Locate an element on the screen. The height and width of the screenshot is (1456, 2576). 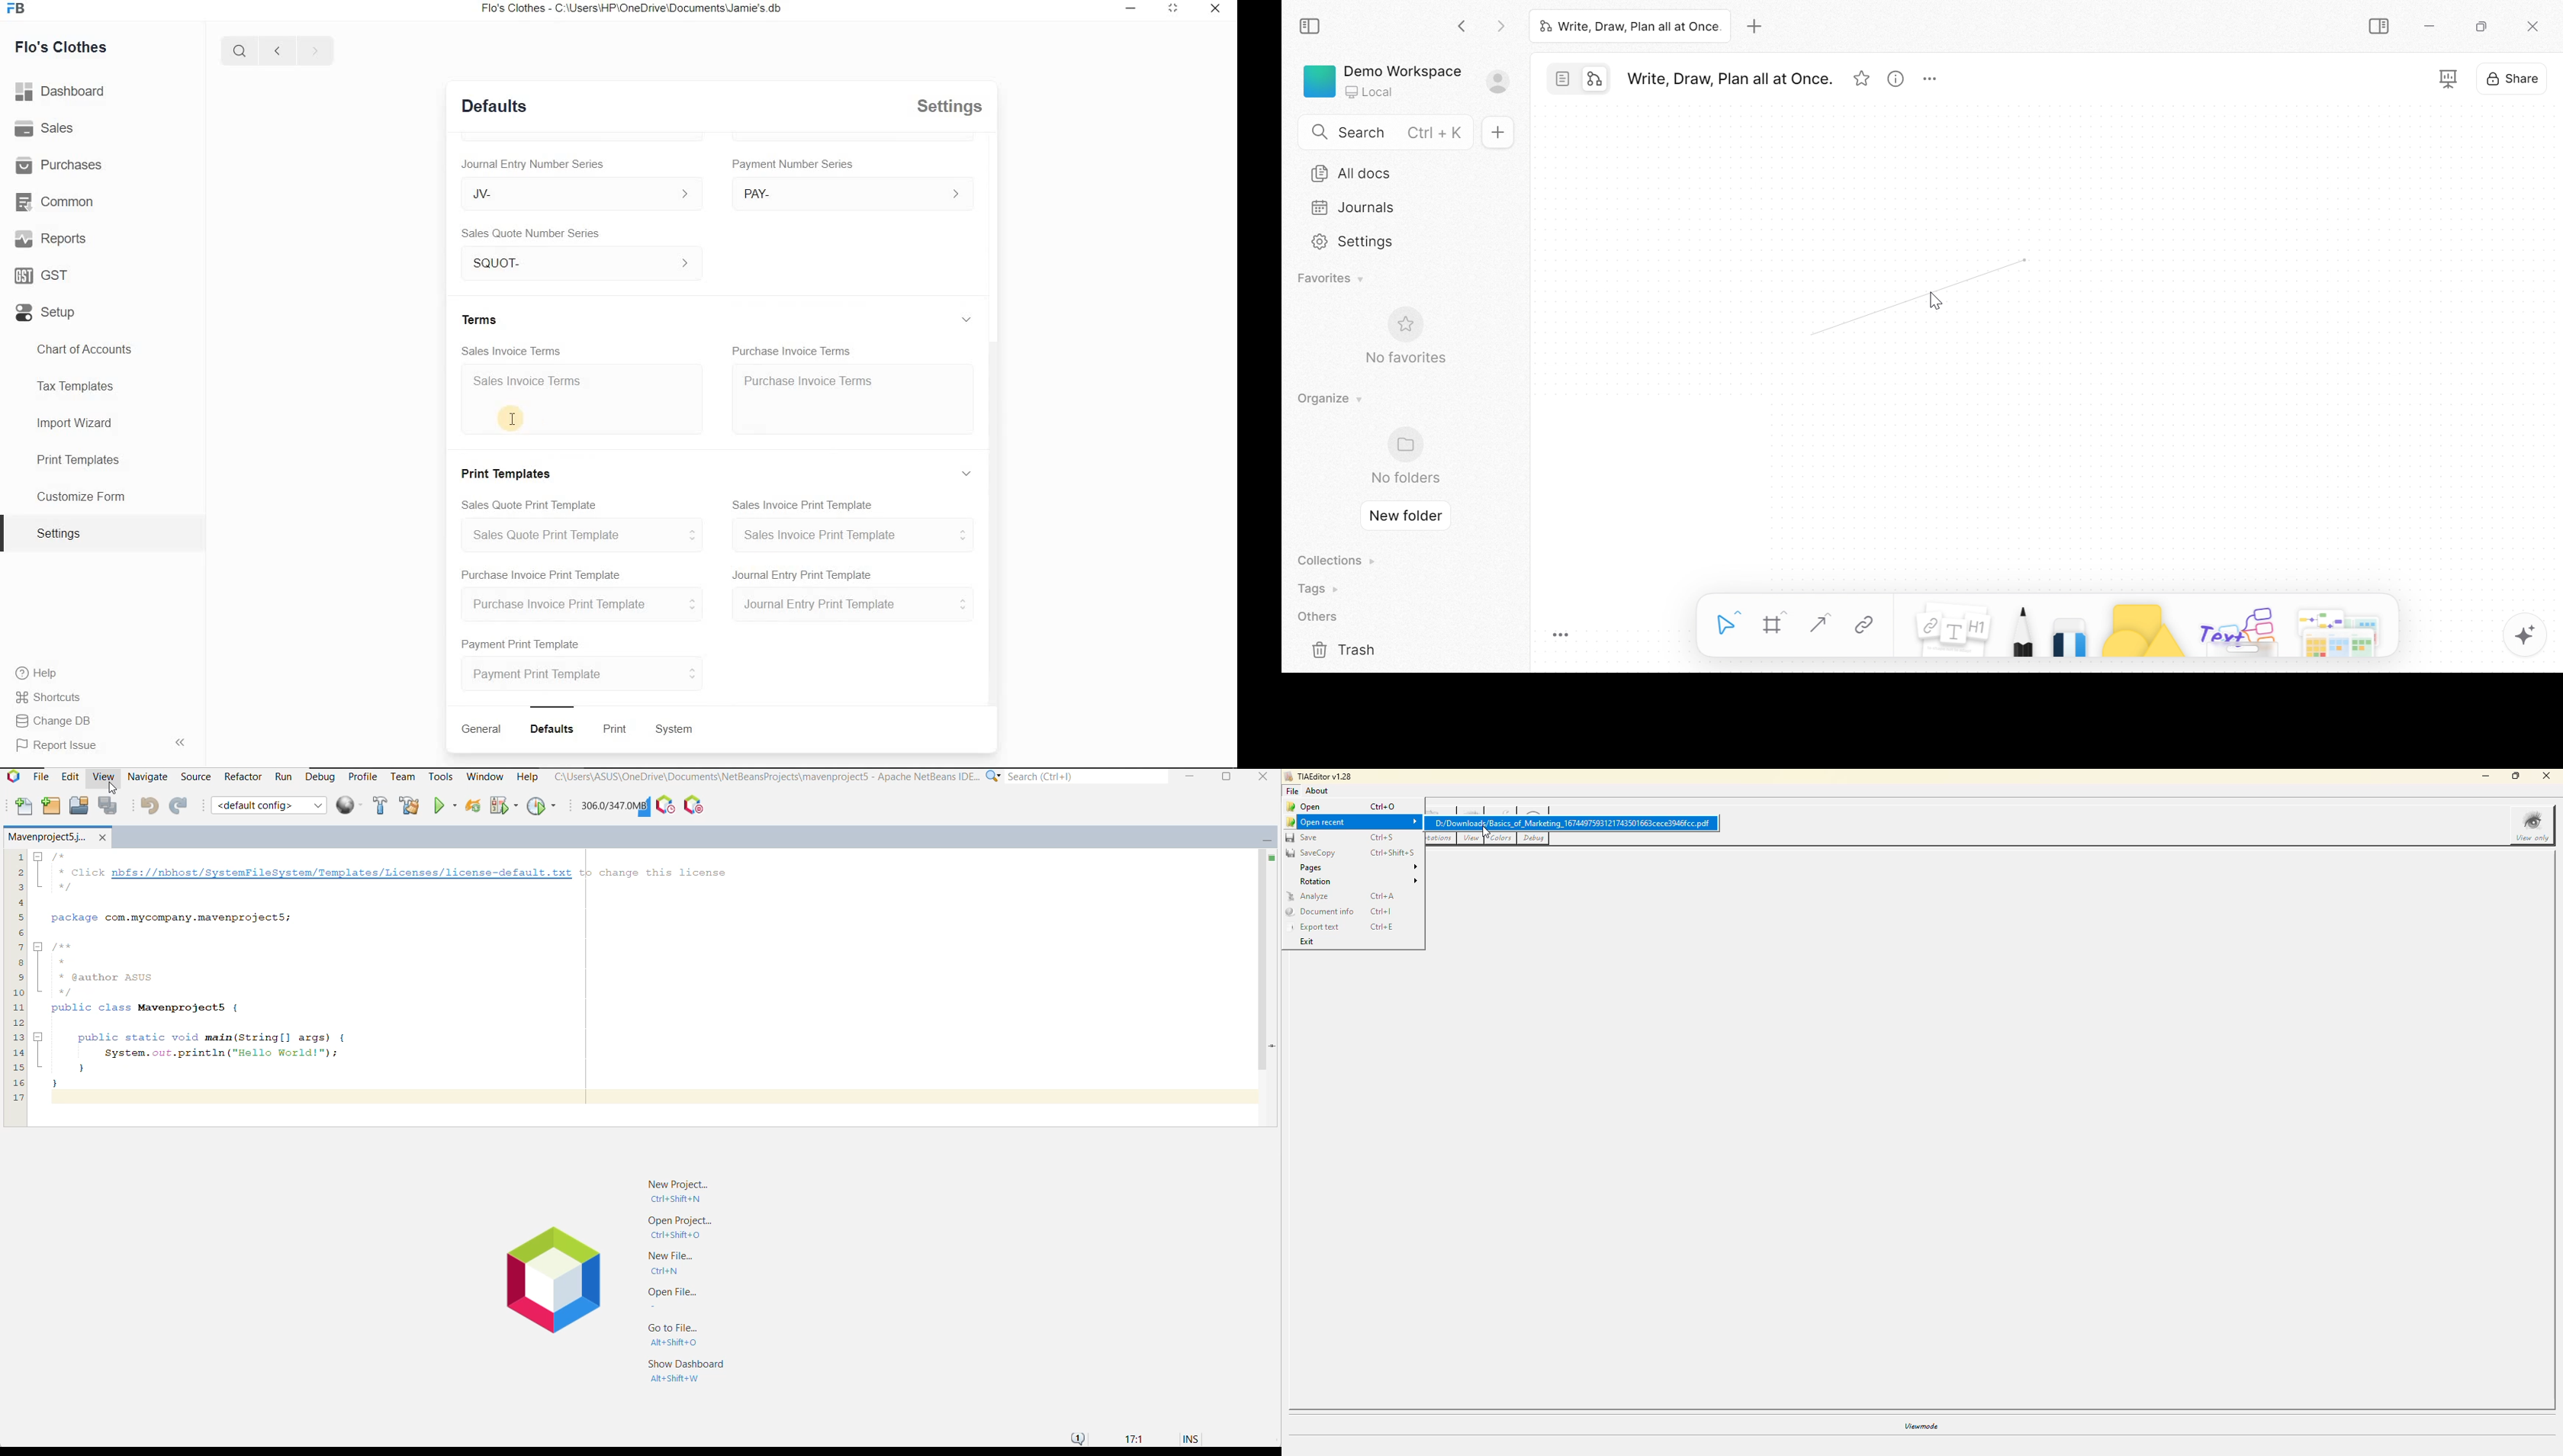
Purchase Invoice Terms is located at coordinates (854, 398).